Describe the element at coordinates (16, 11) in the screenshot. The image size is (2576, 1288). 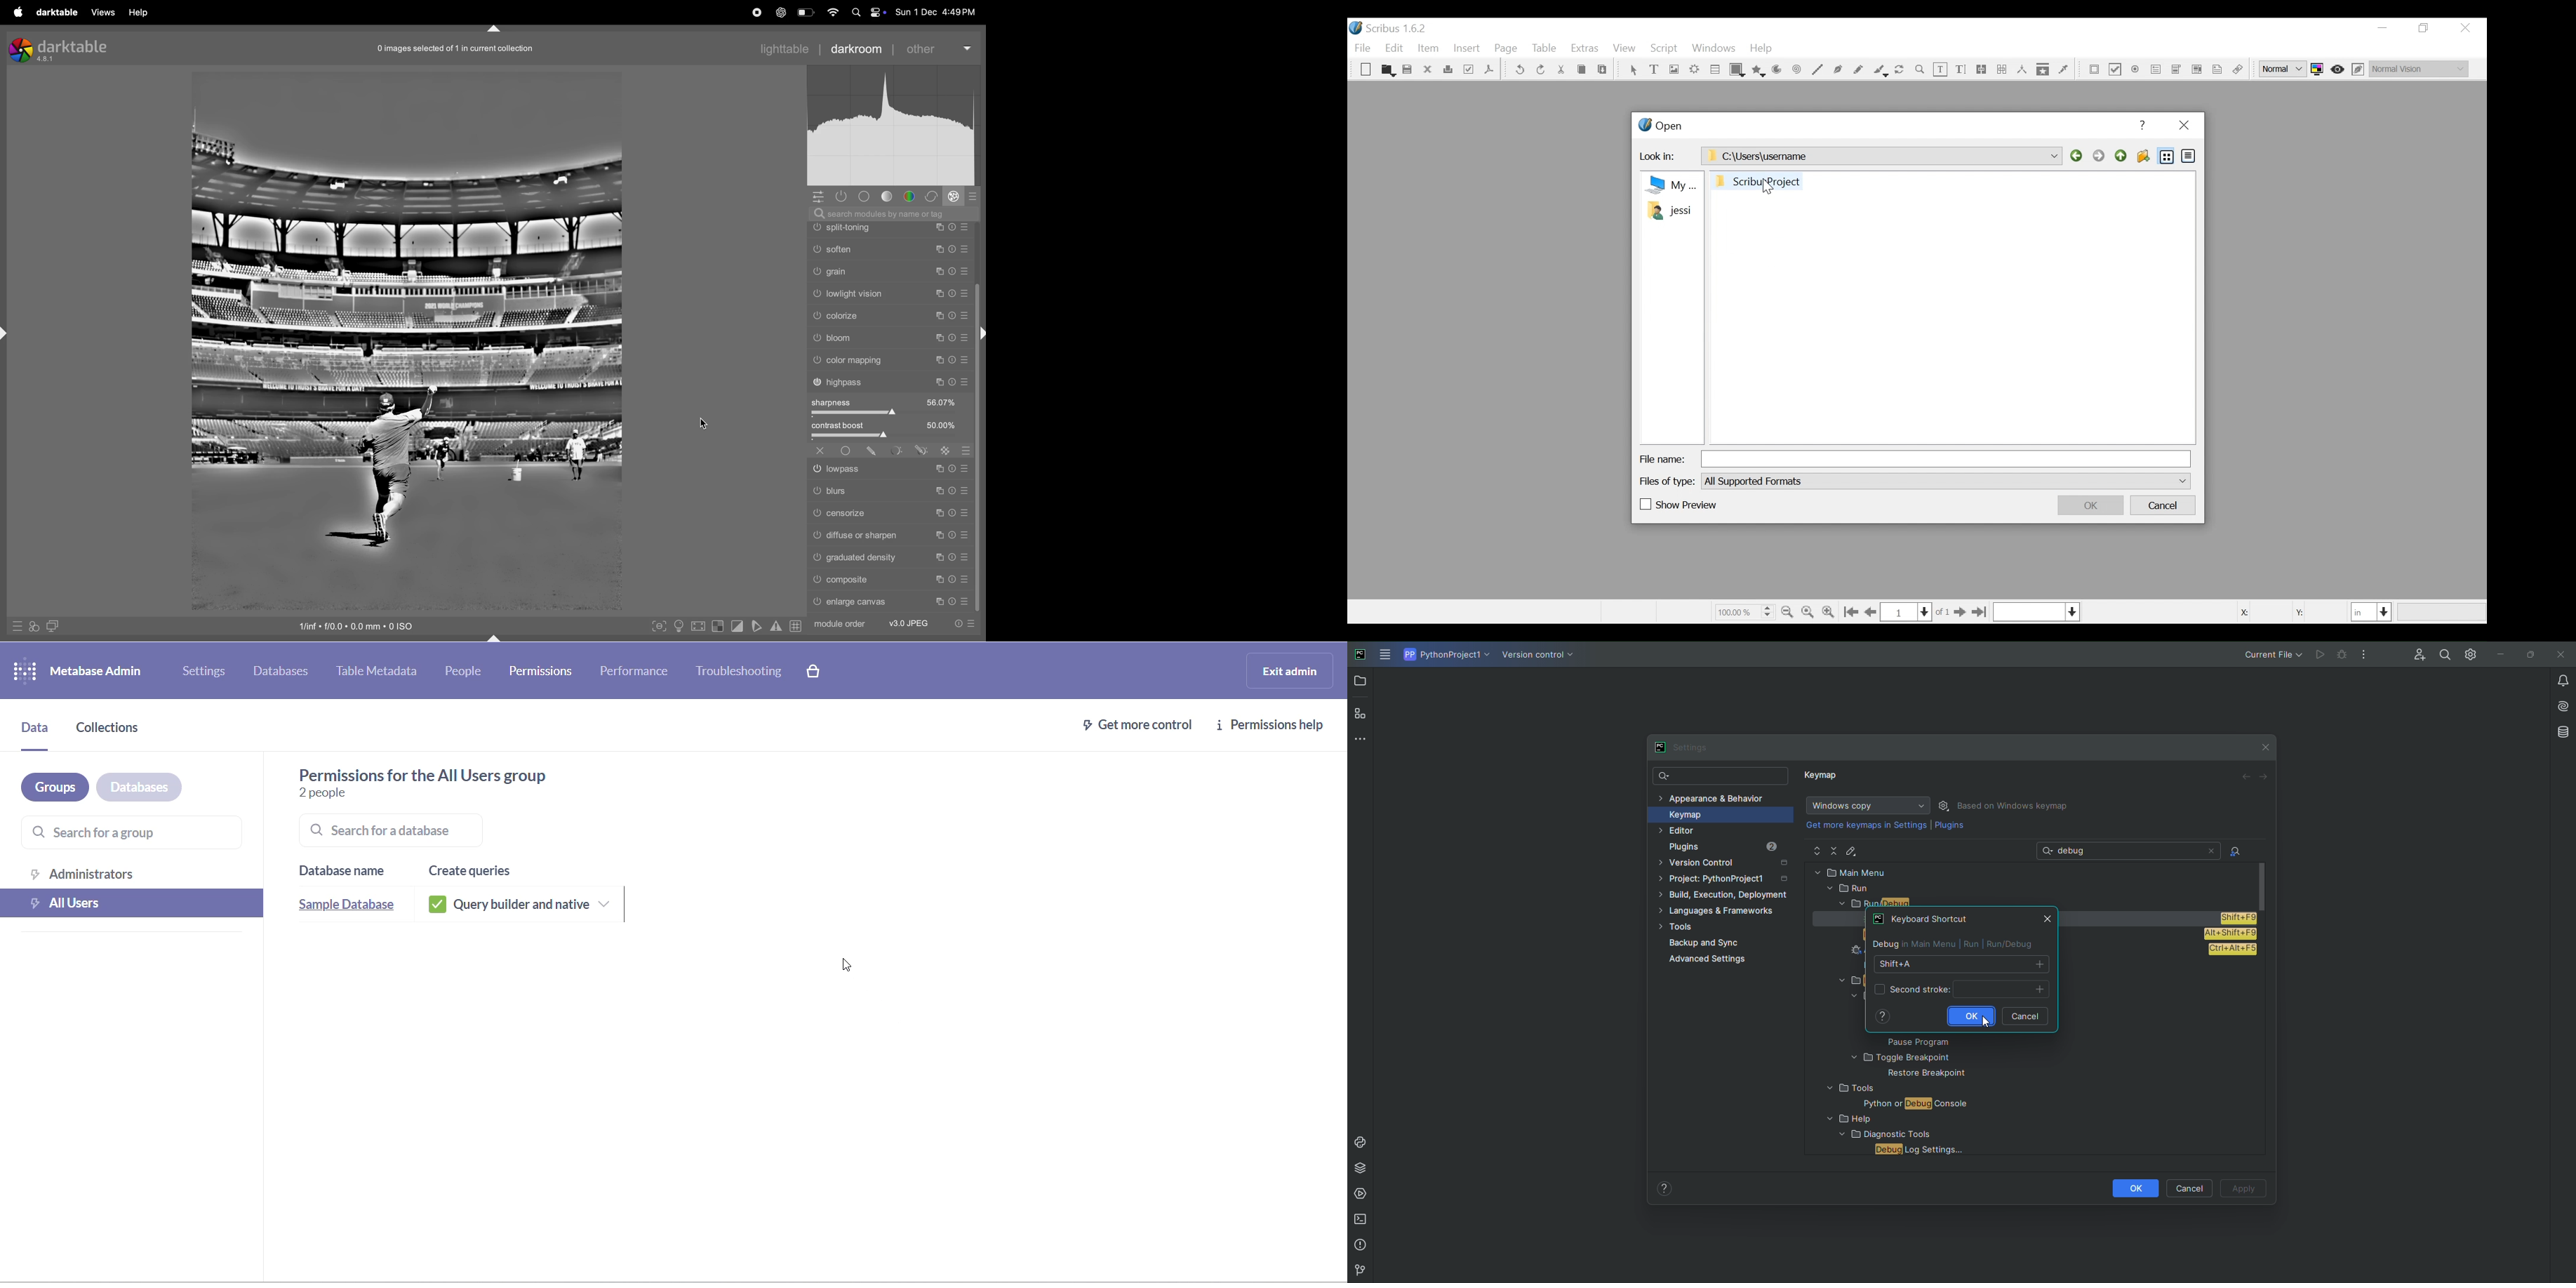
I see `apple menu` at that location.